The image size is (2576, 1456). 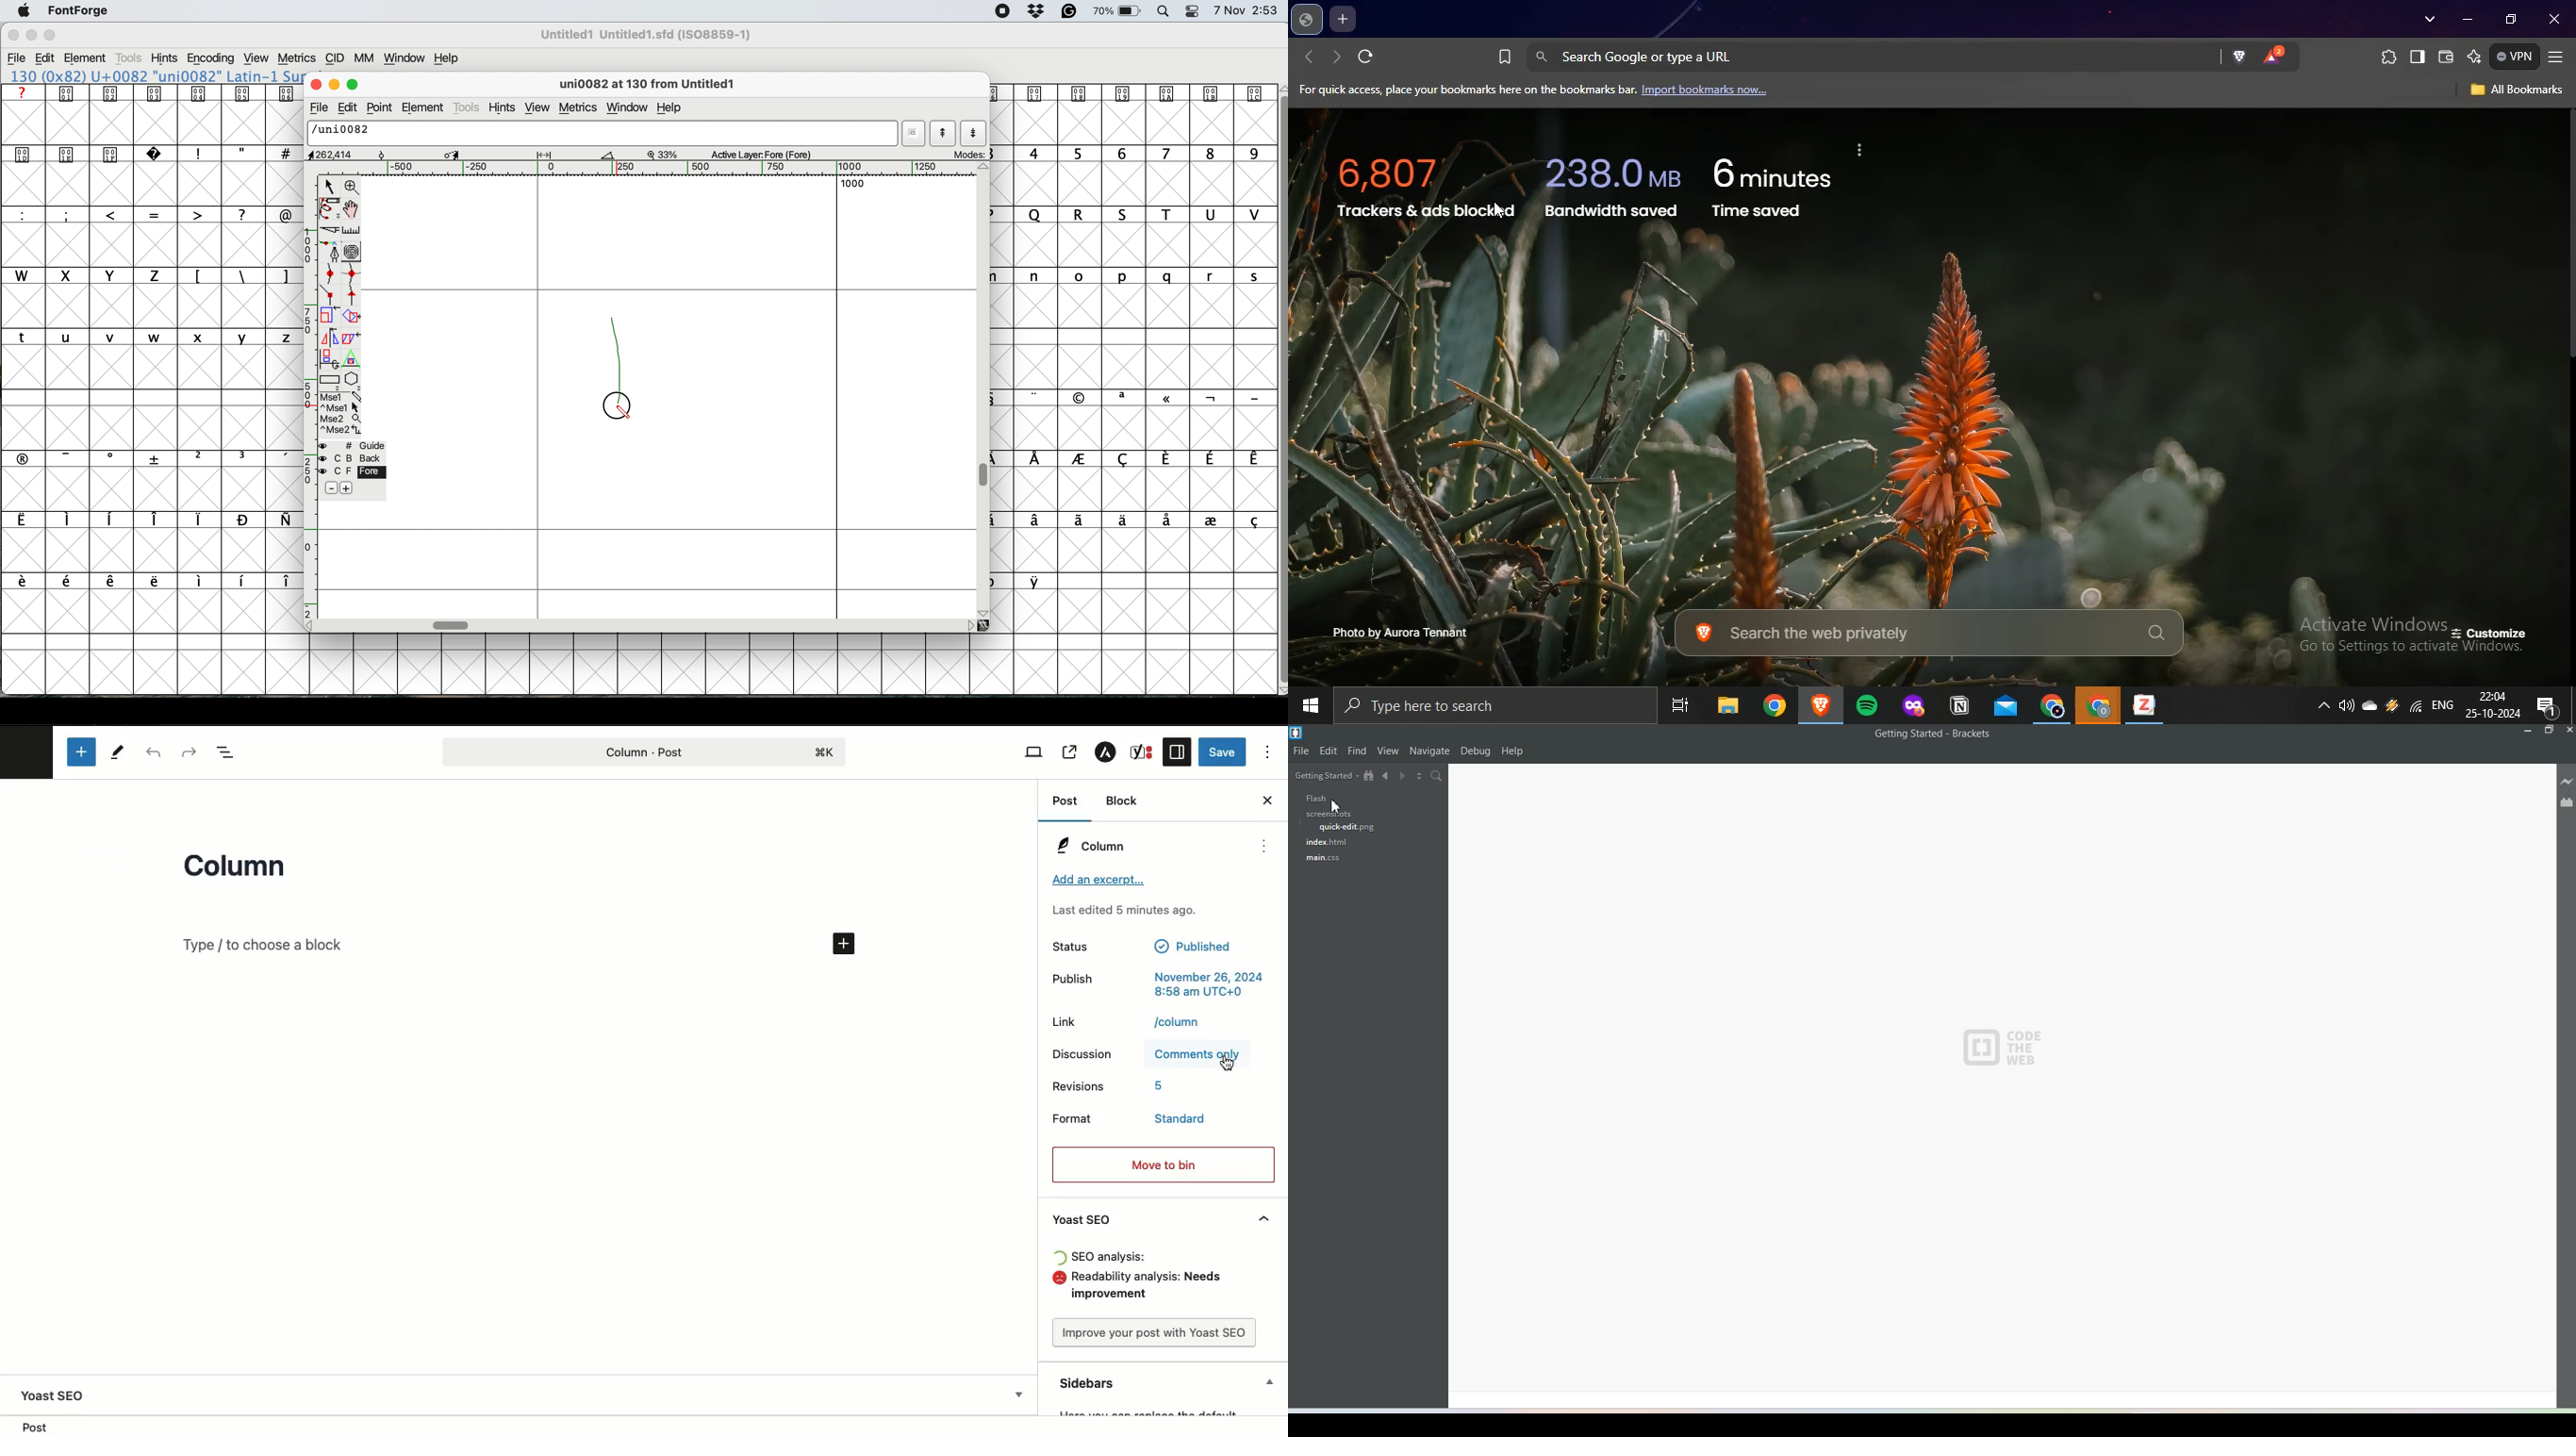 I want to click on Analysis, so click(x=1153, y=1288).